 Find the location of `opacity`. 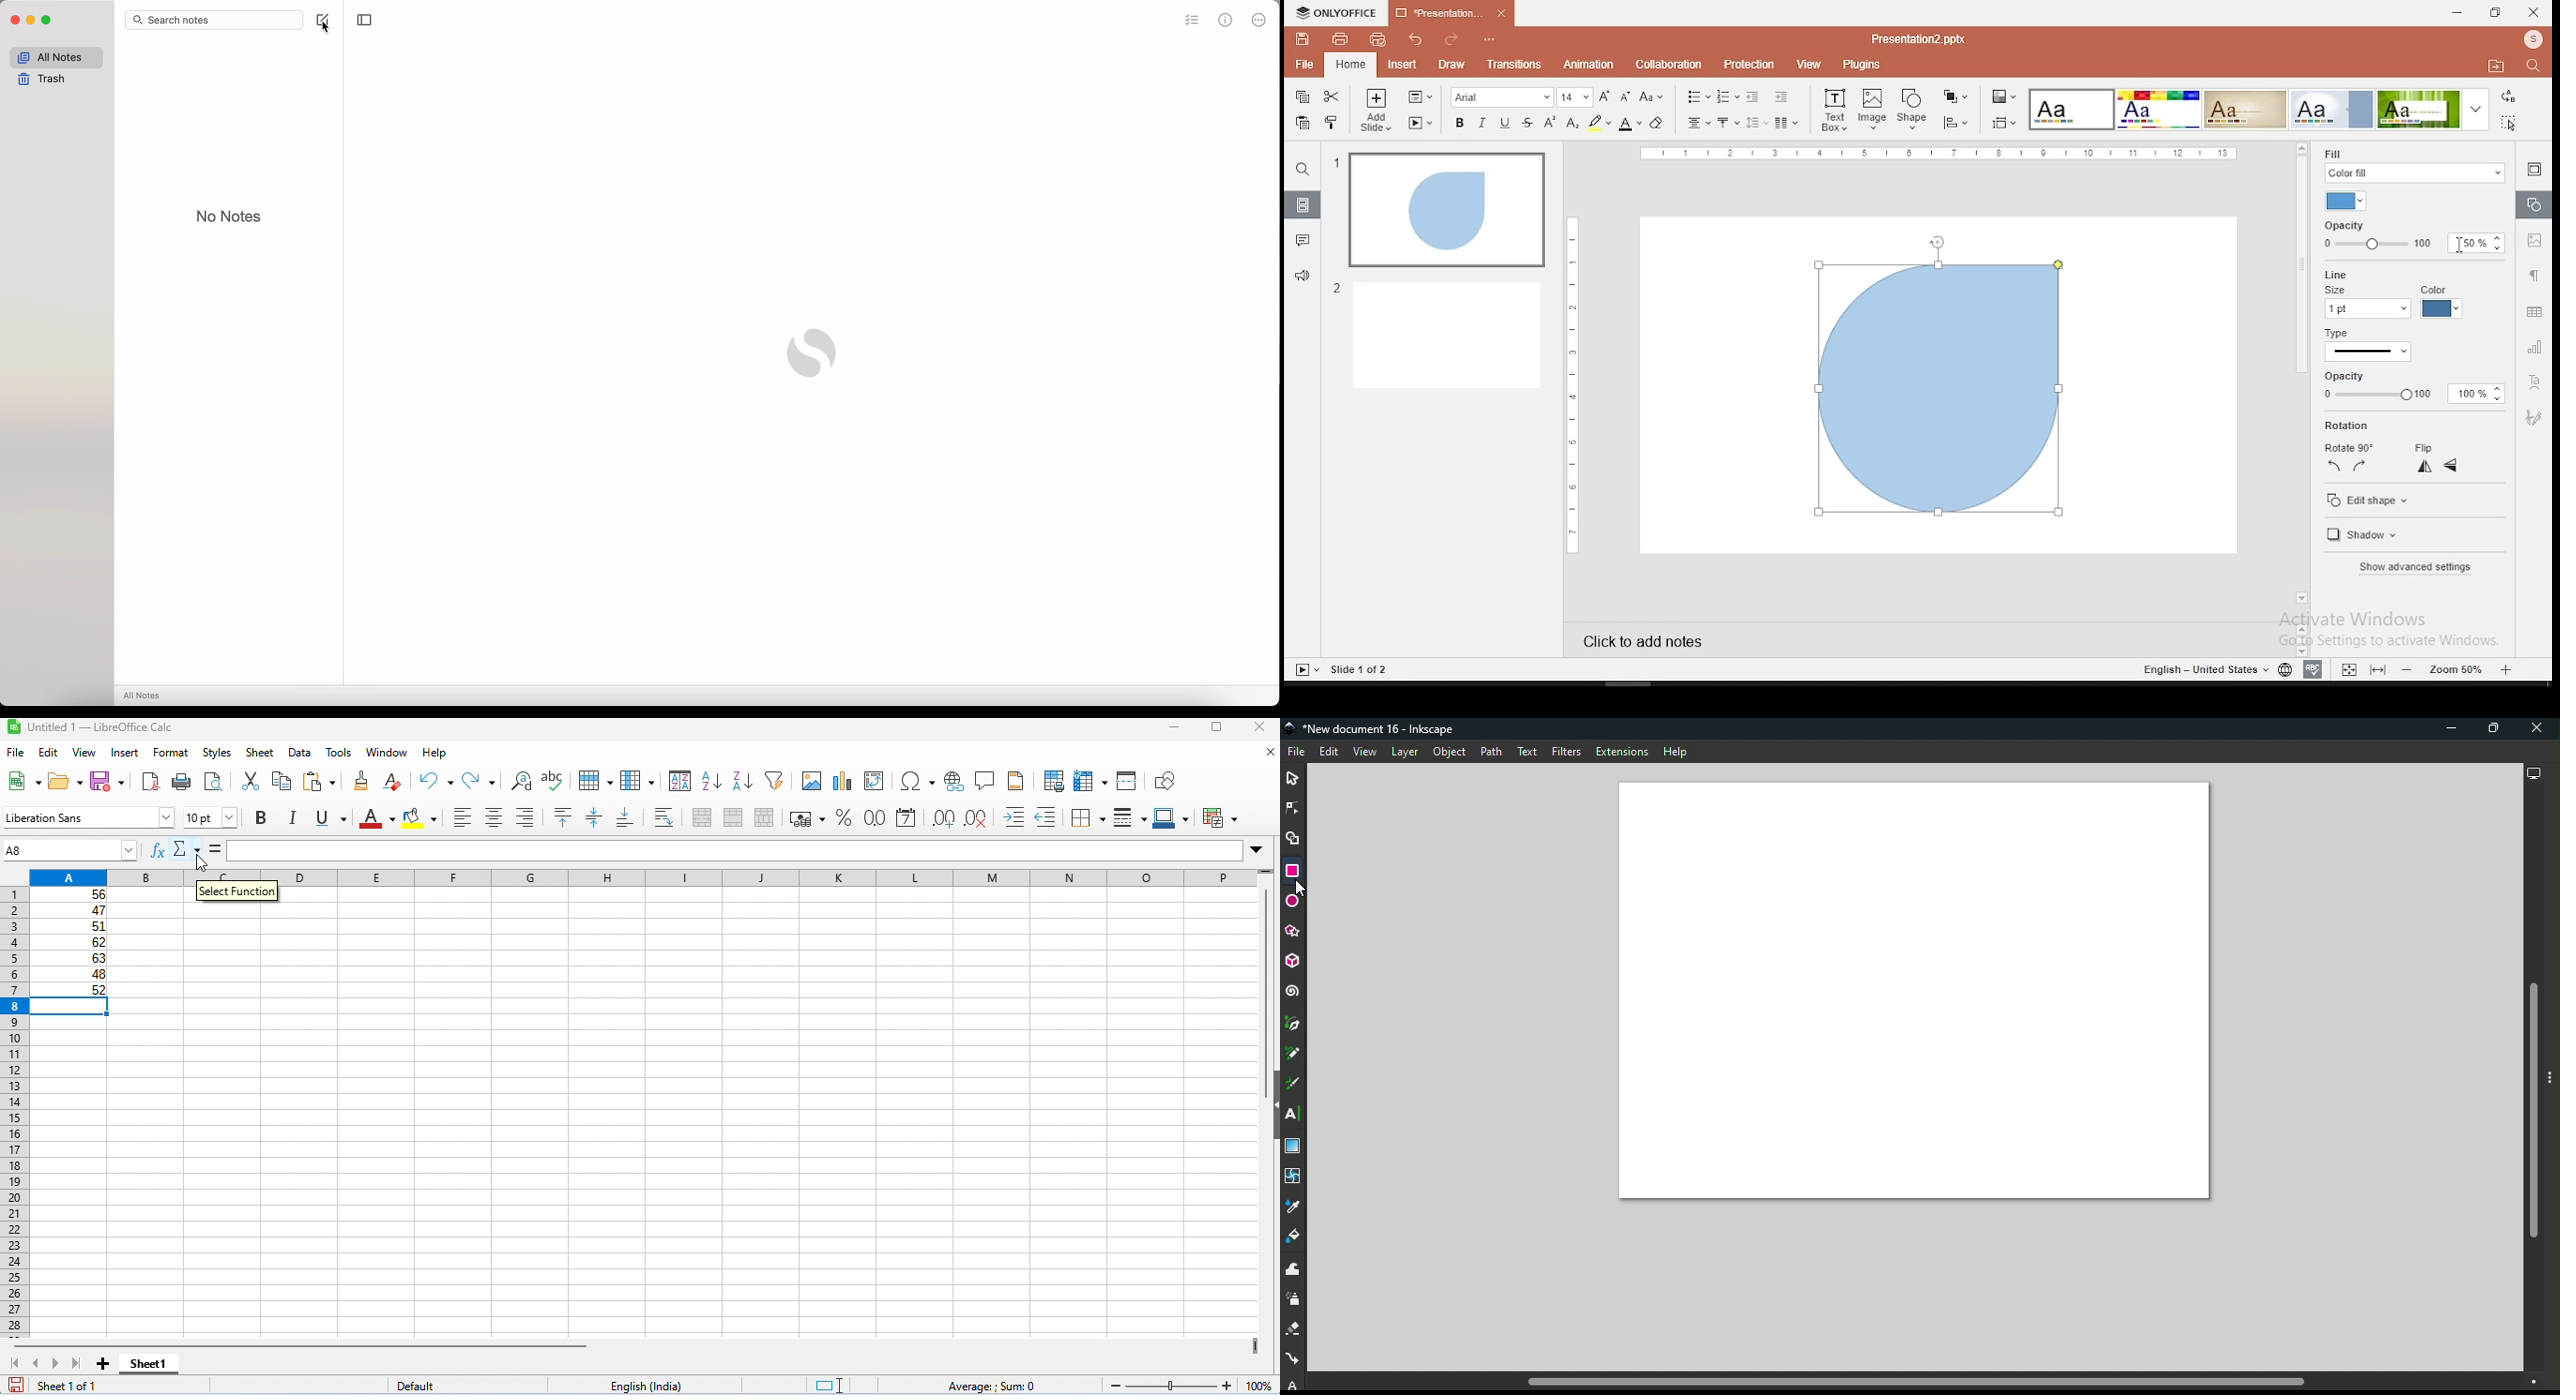

opacity is located at coordinates (2407, 387).